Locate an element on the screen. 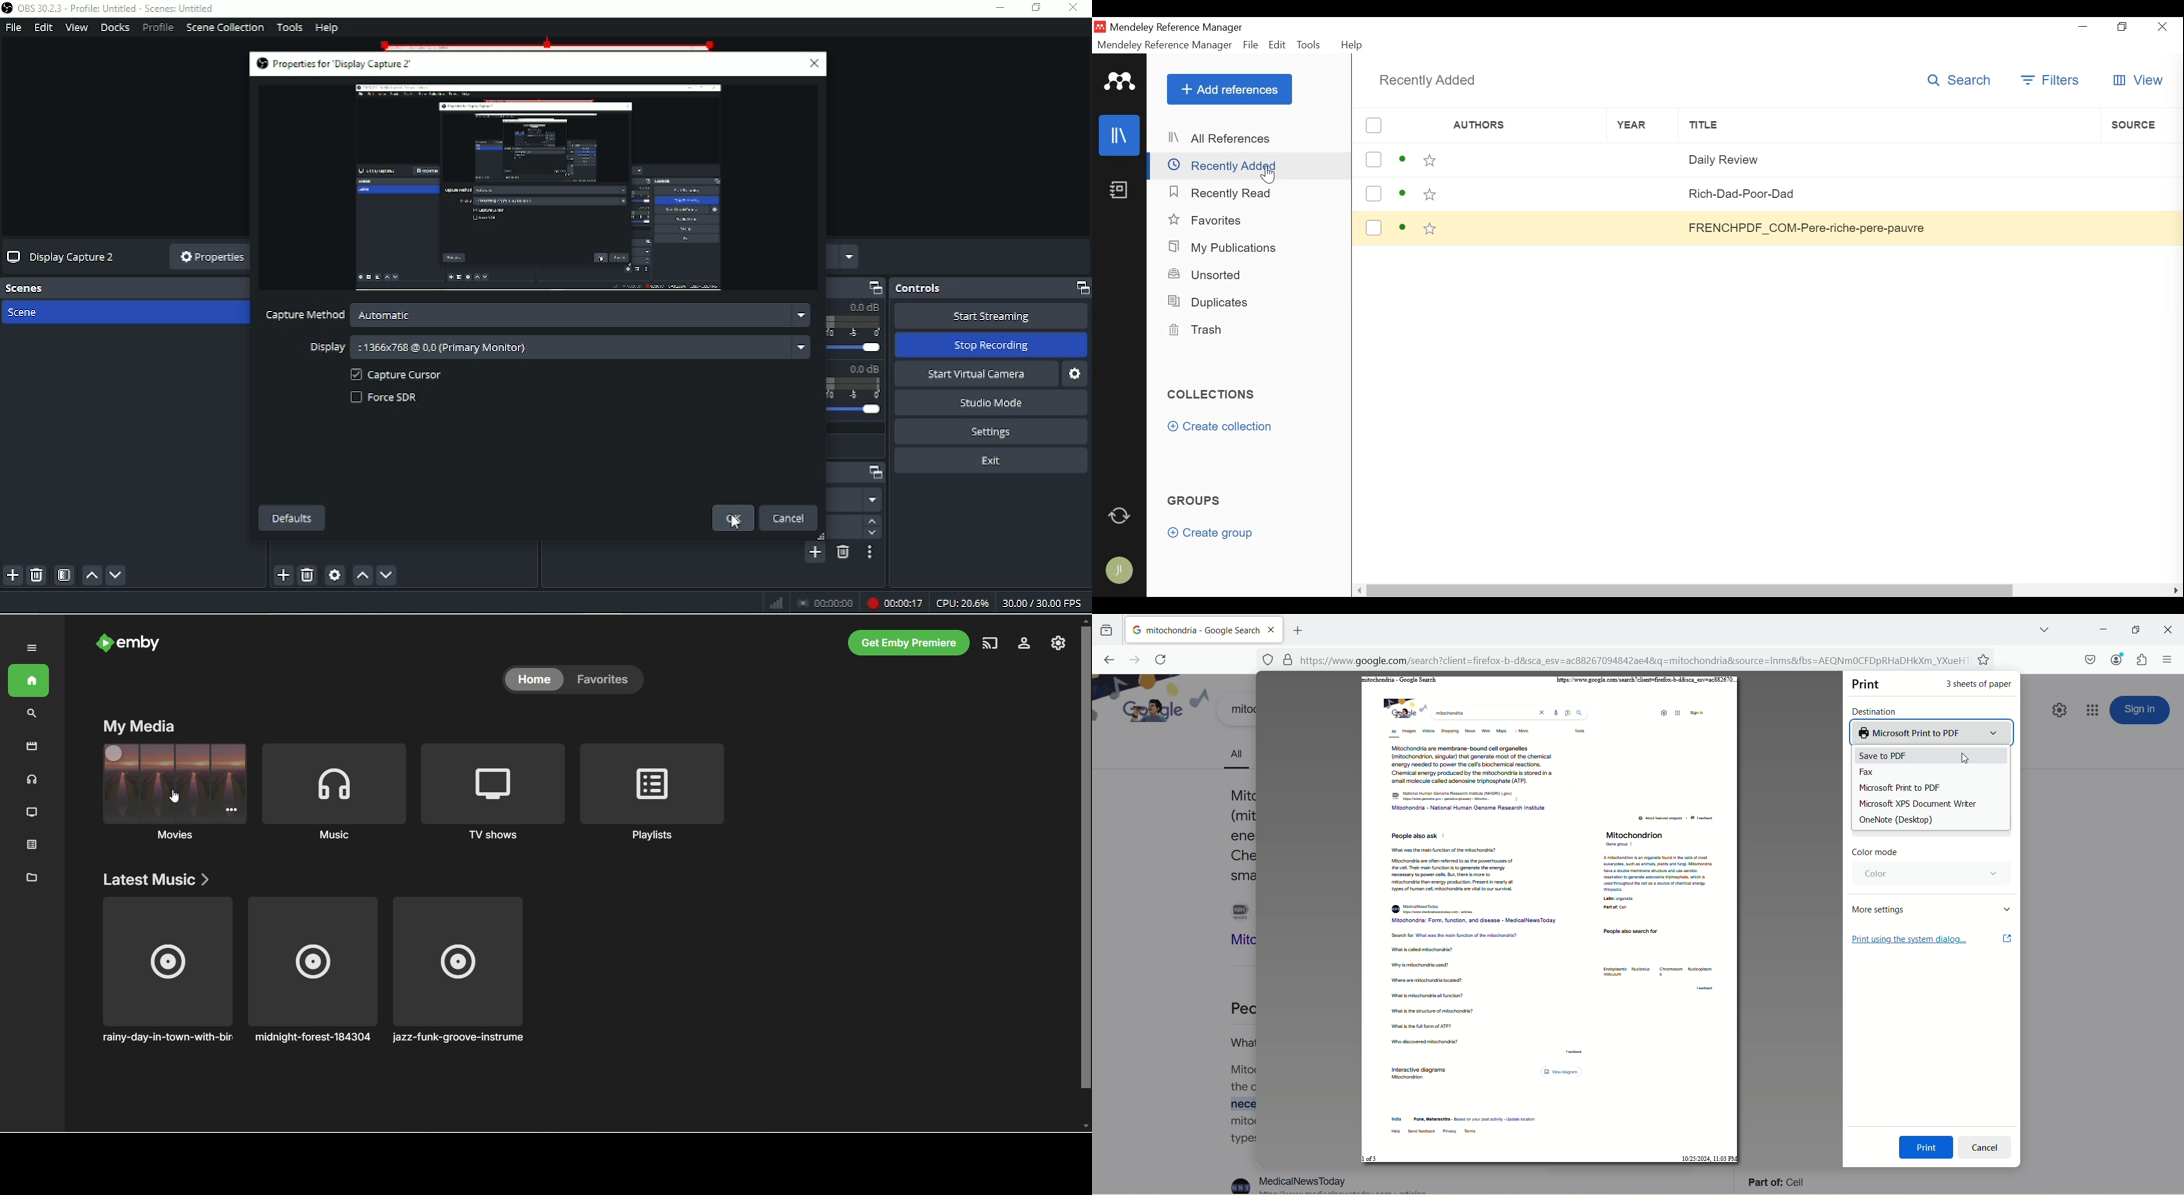 The image size is (2184, 1204). (un)select is located at coordinates (1373, 229).